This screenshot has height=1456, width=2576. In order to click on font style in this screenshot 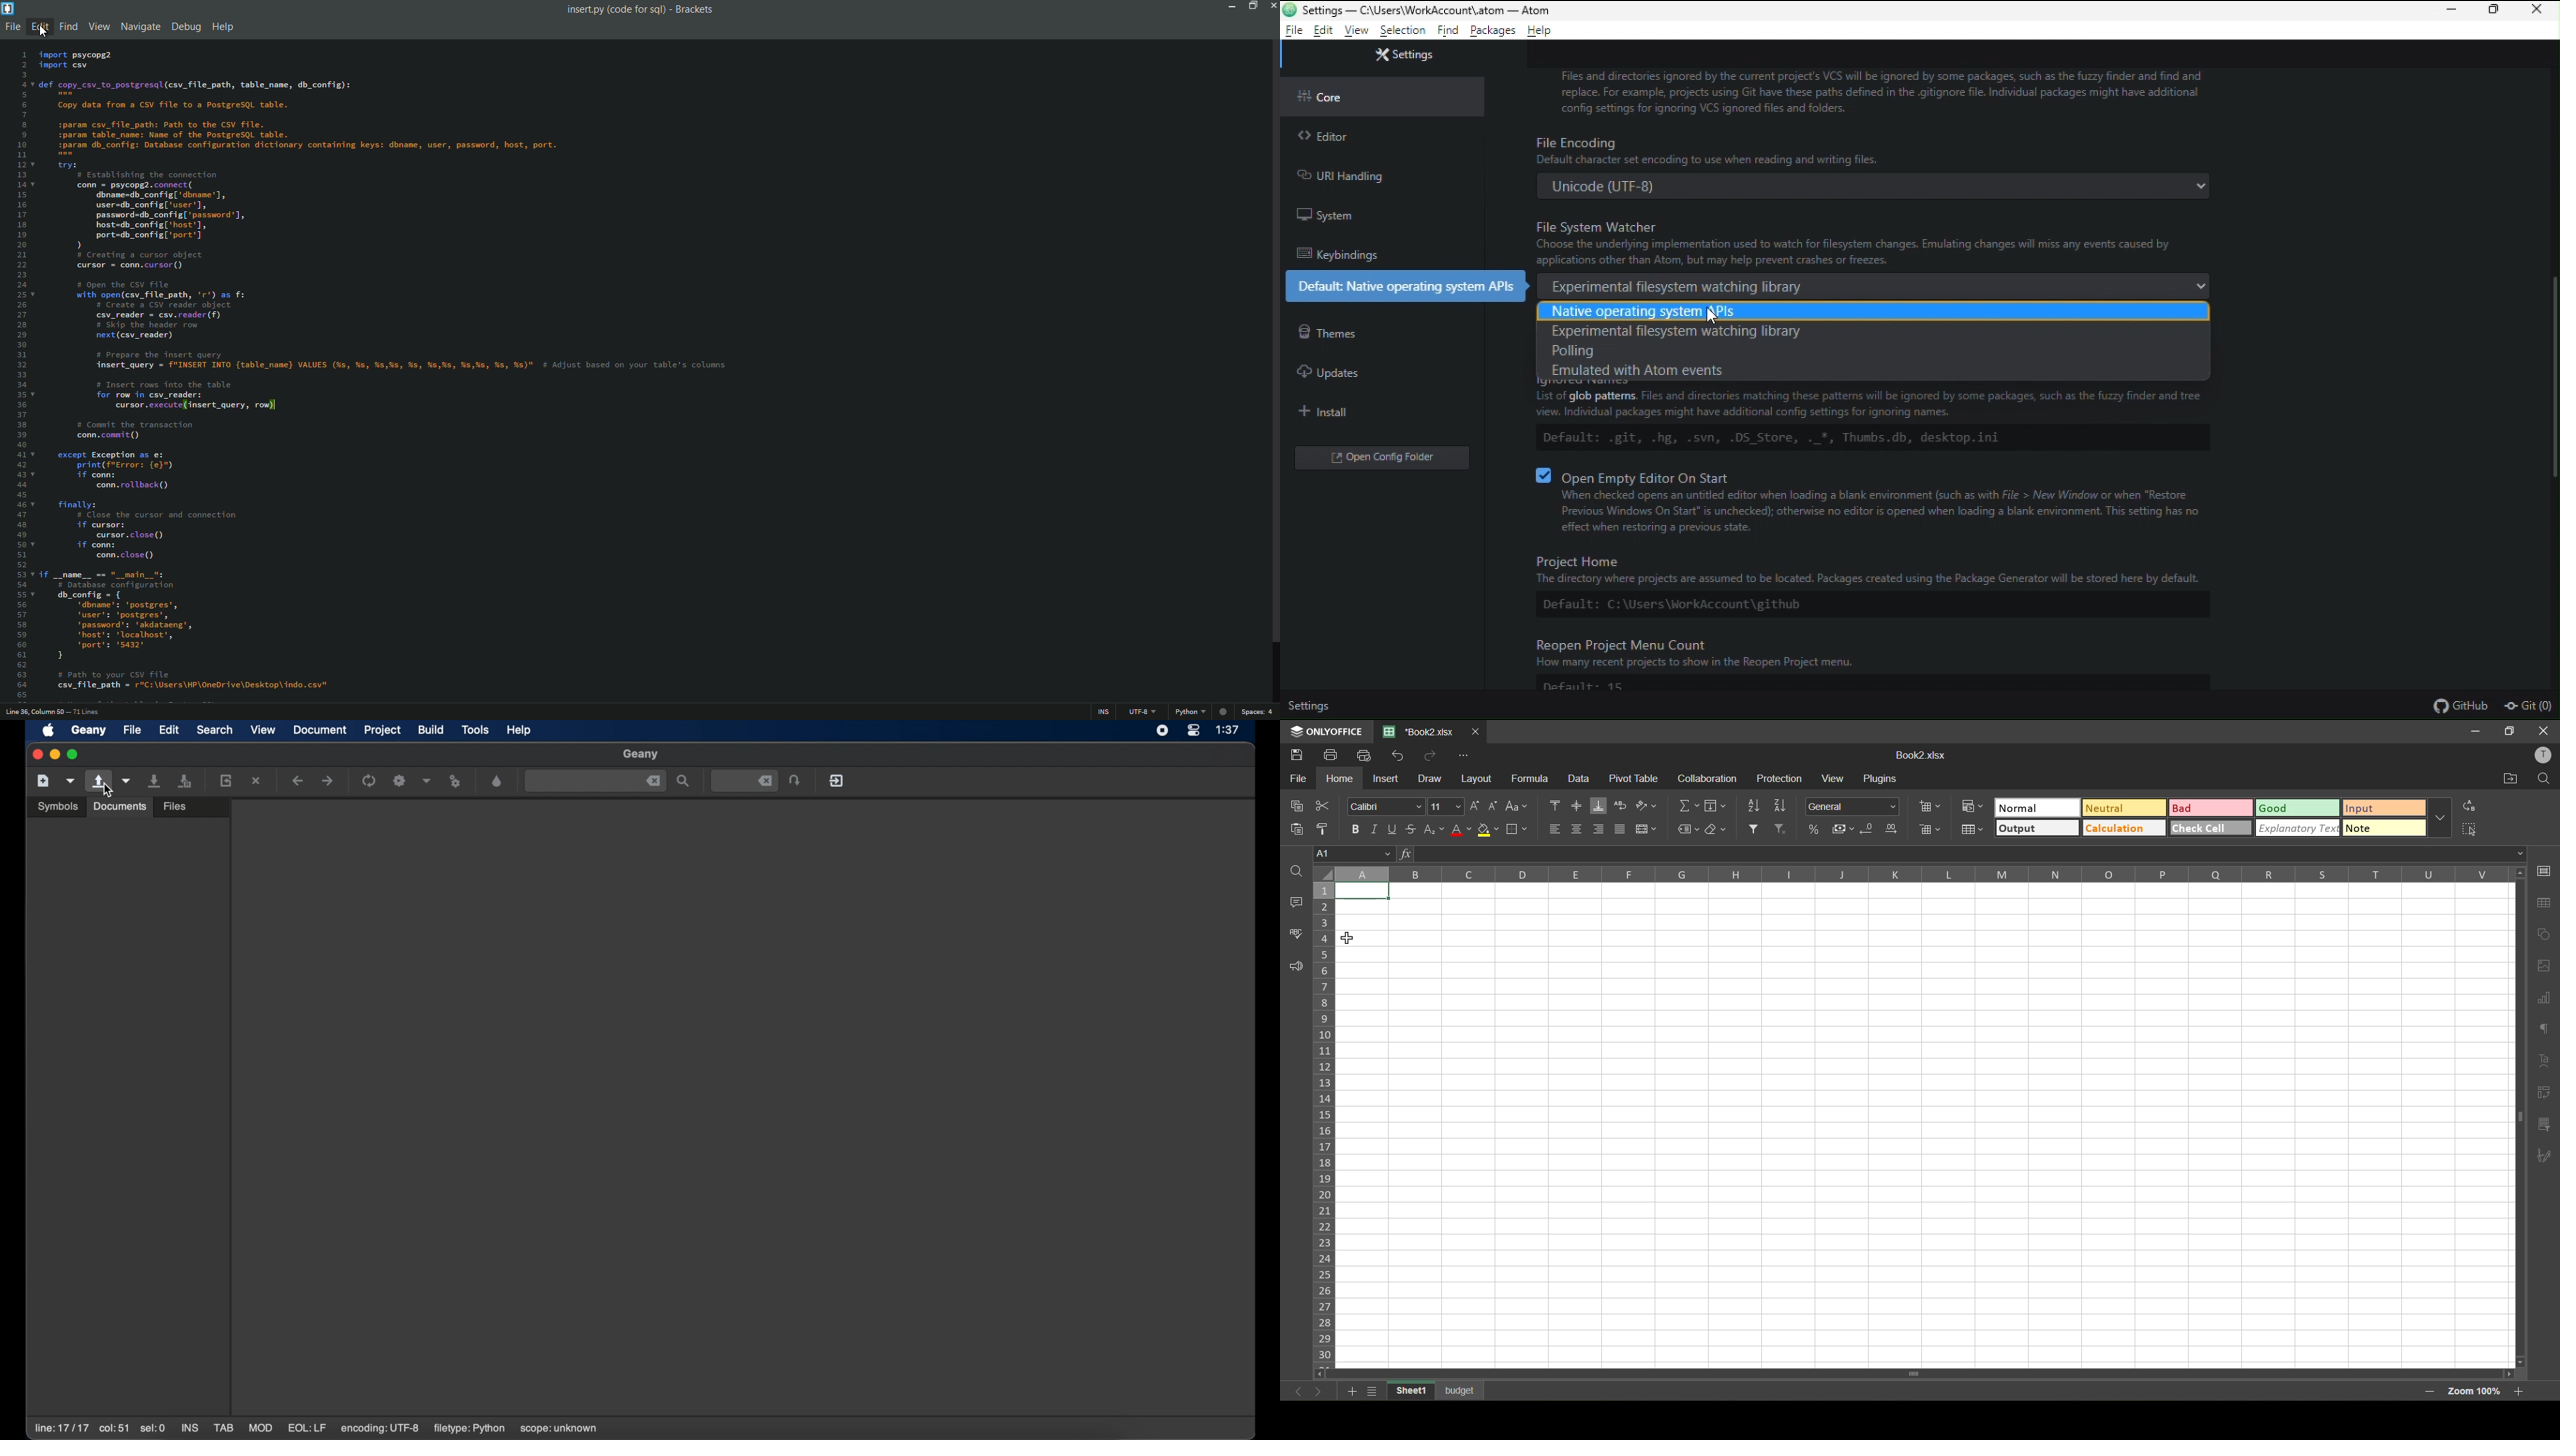, I will do `click(1384, 806)`.